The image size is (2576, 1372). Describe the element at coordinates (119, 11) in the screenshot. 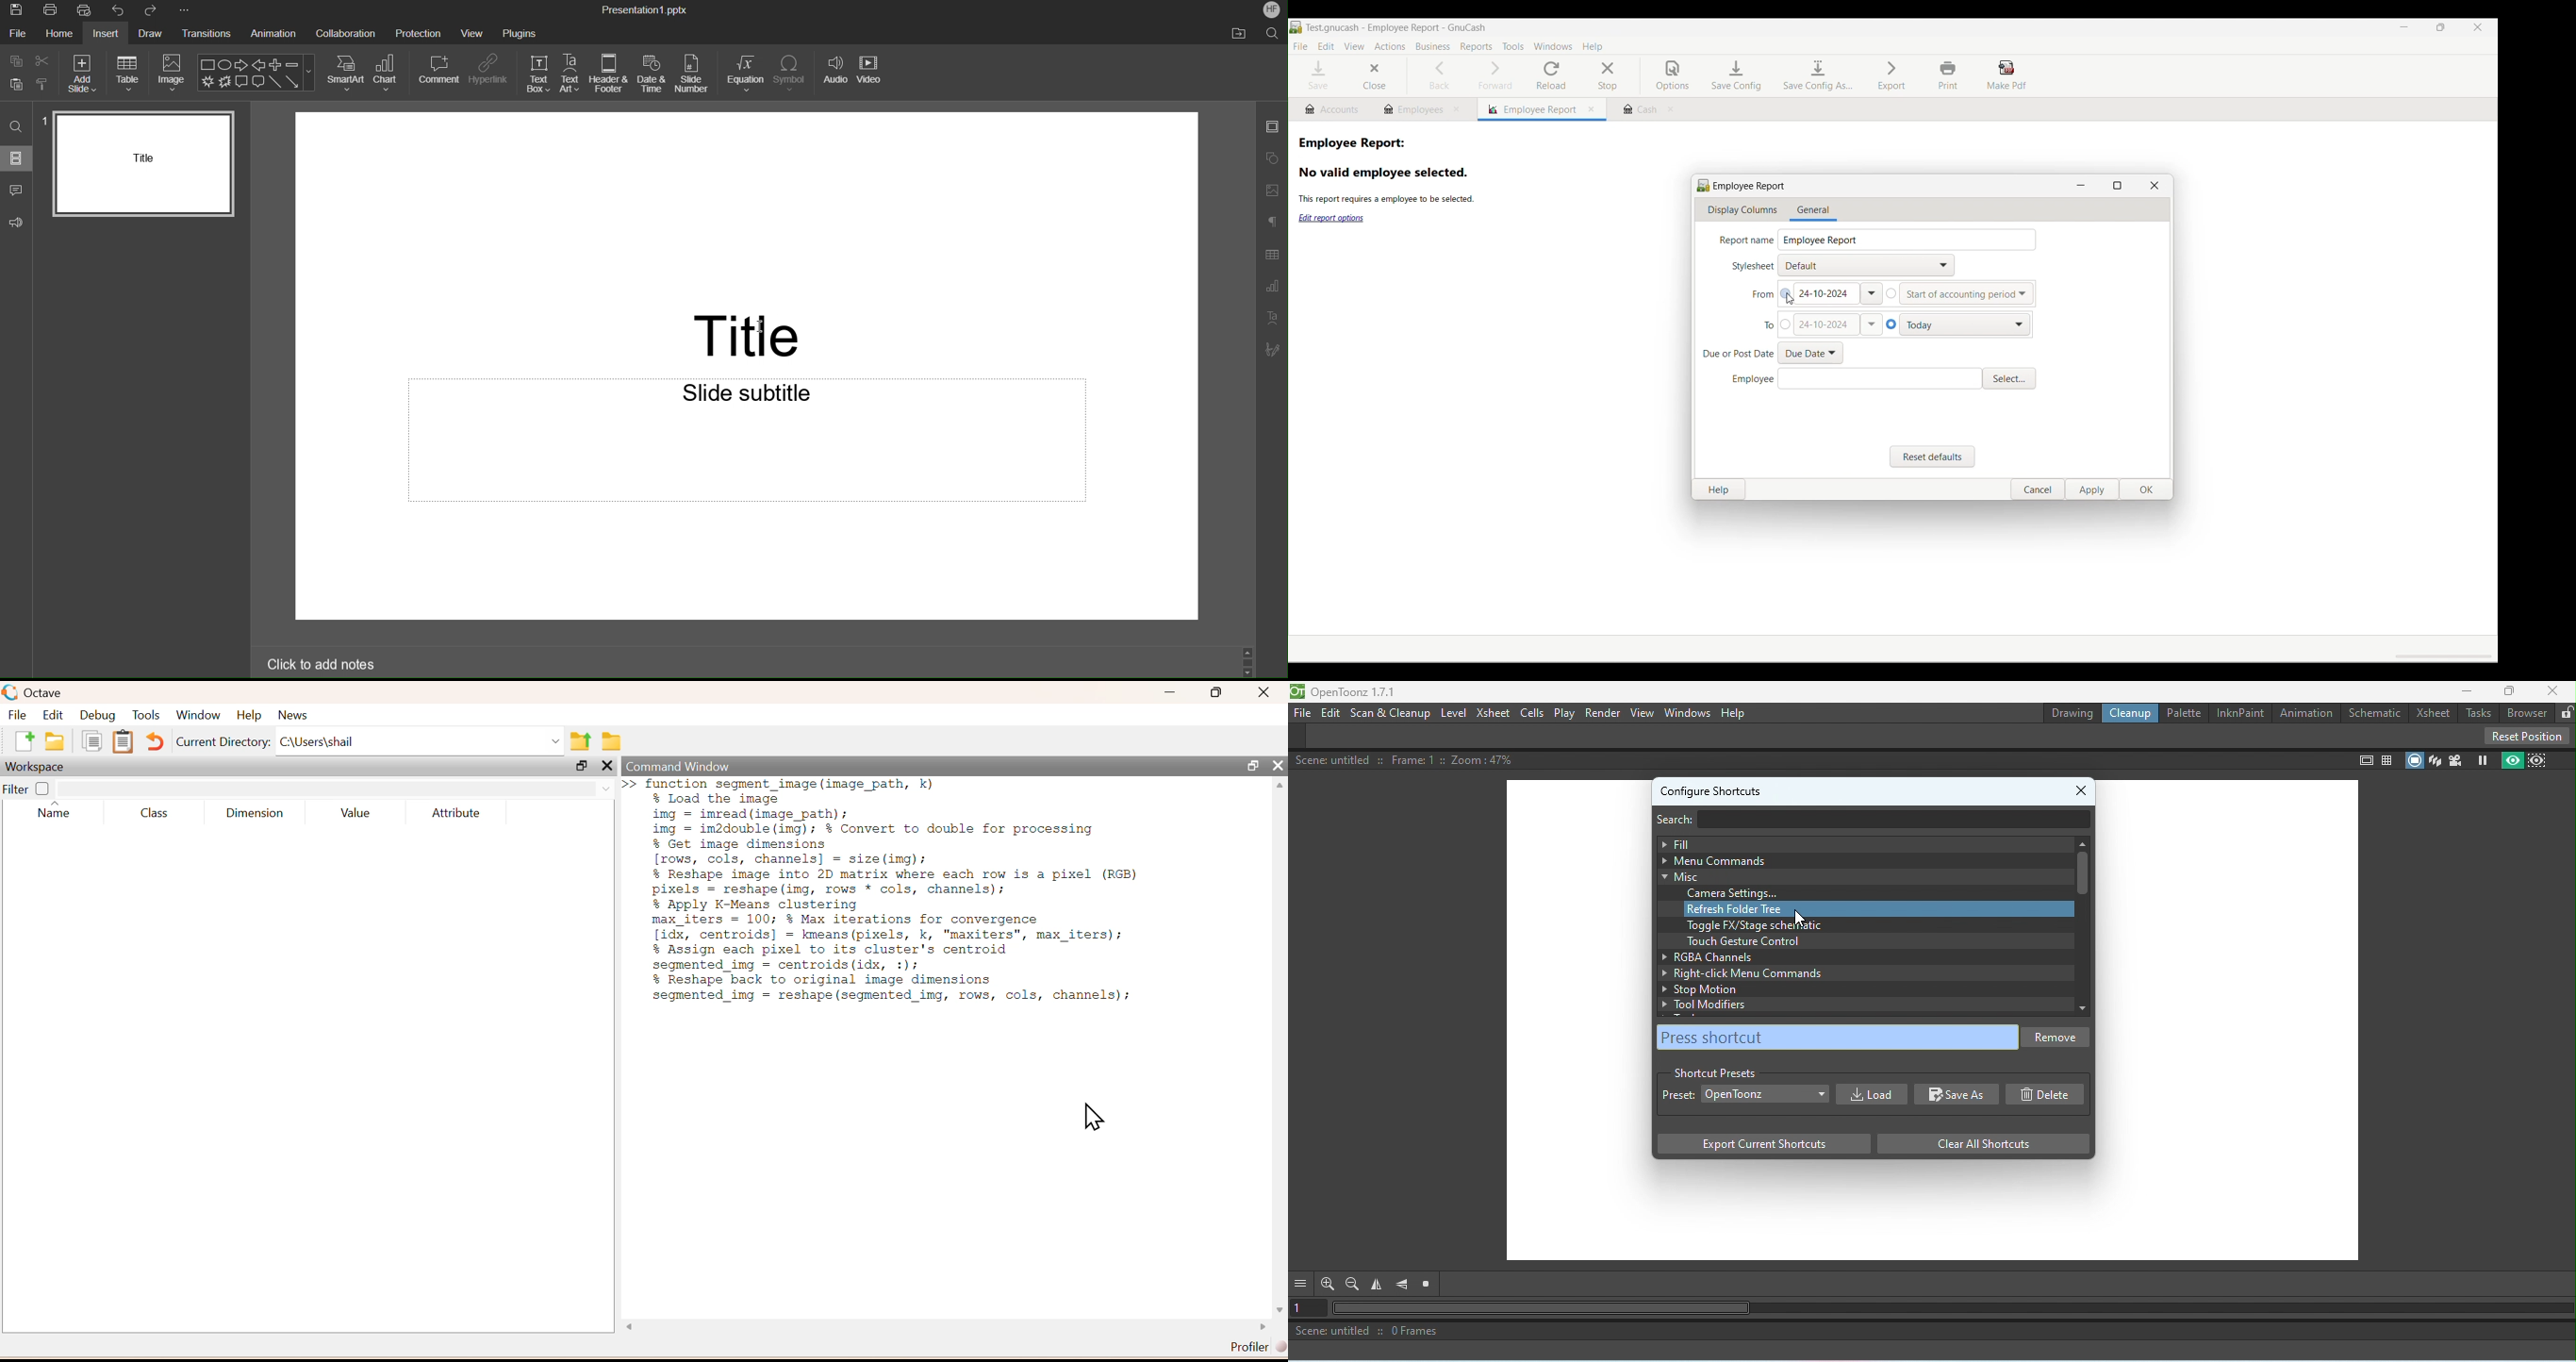

I see `Undo` at that location.